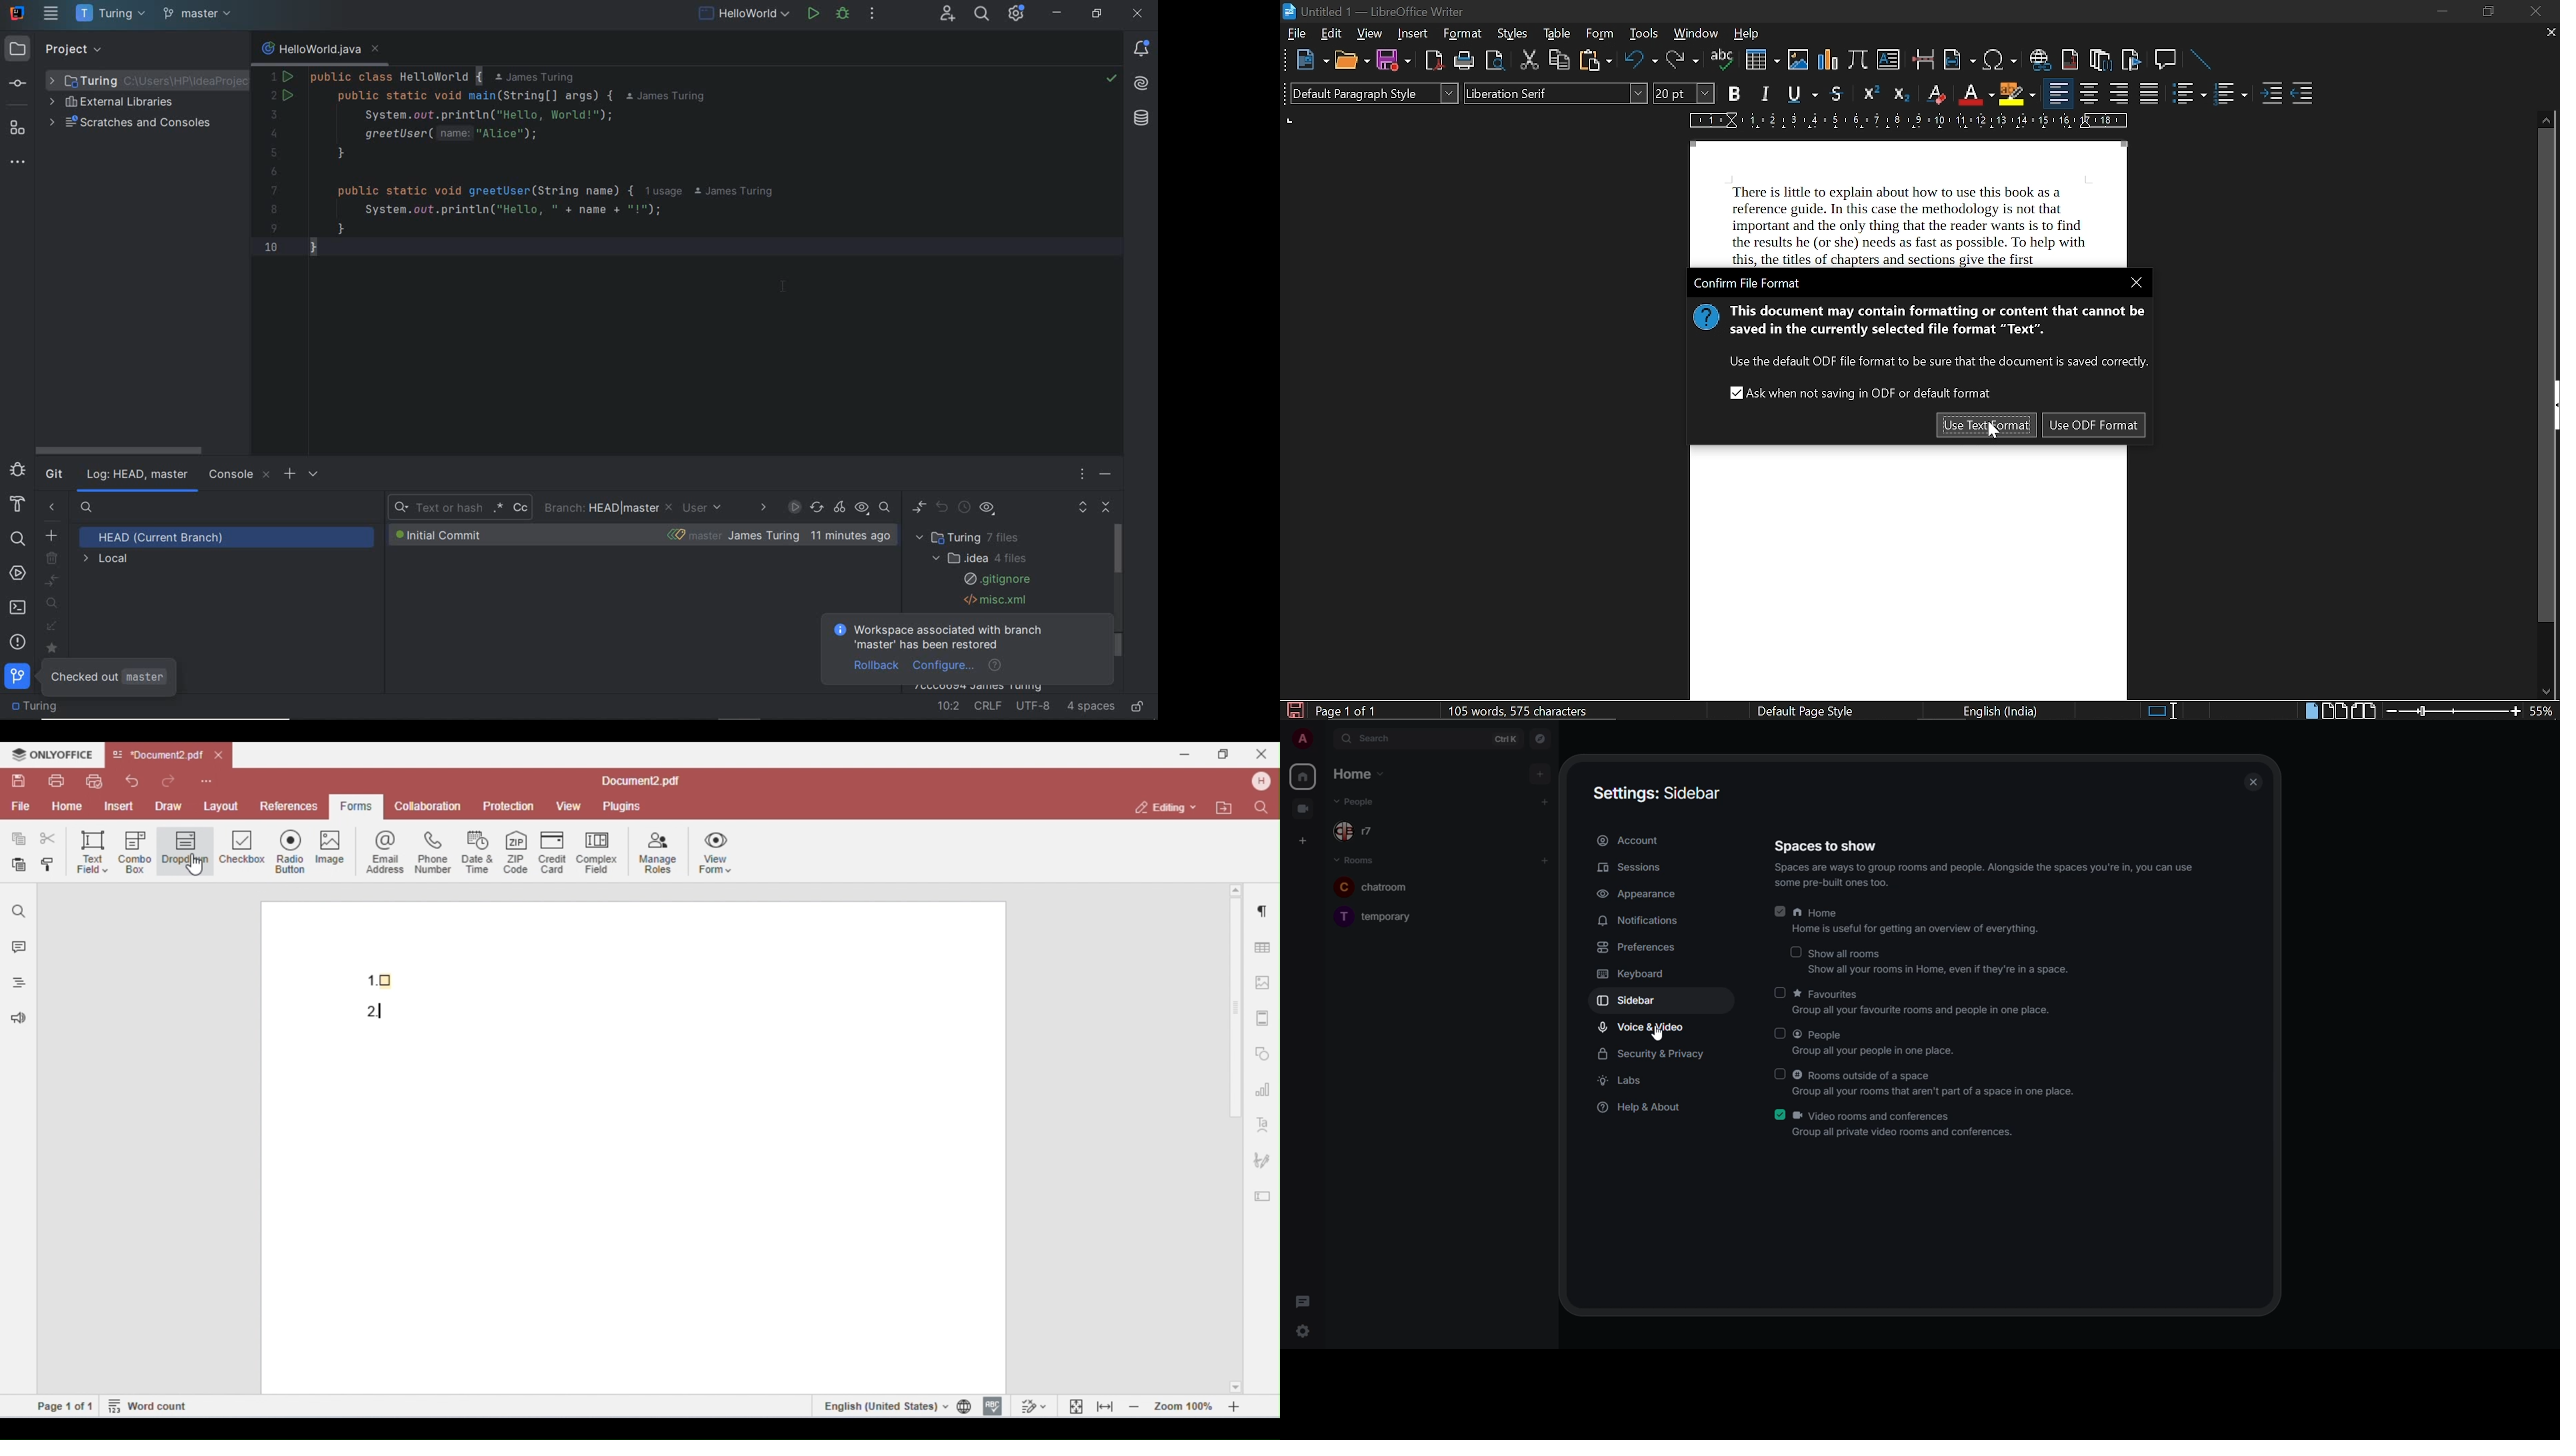 This screenshot has width=2576, height=1456. I want to click on insert text, so click(1889, 60).